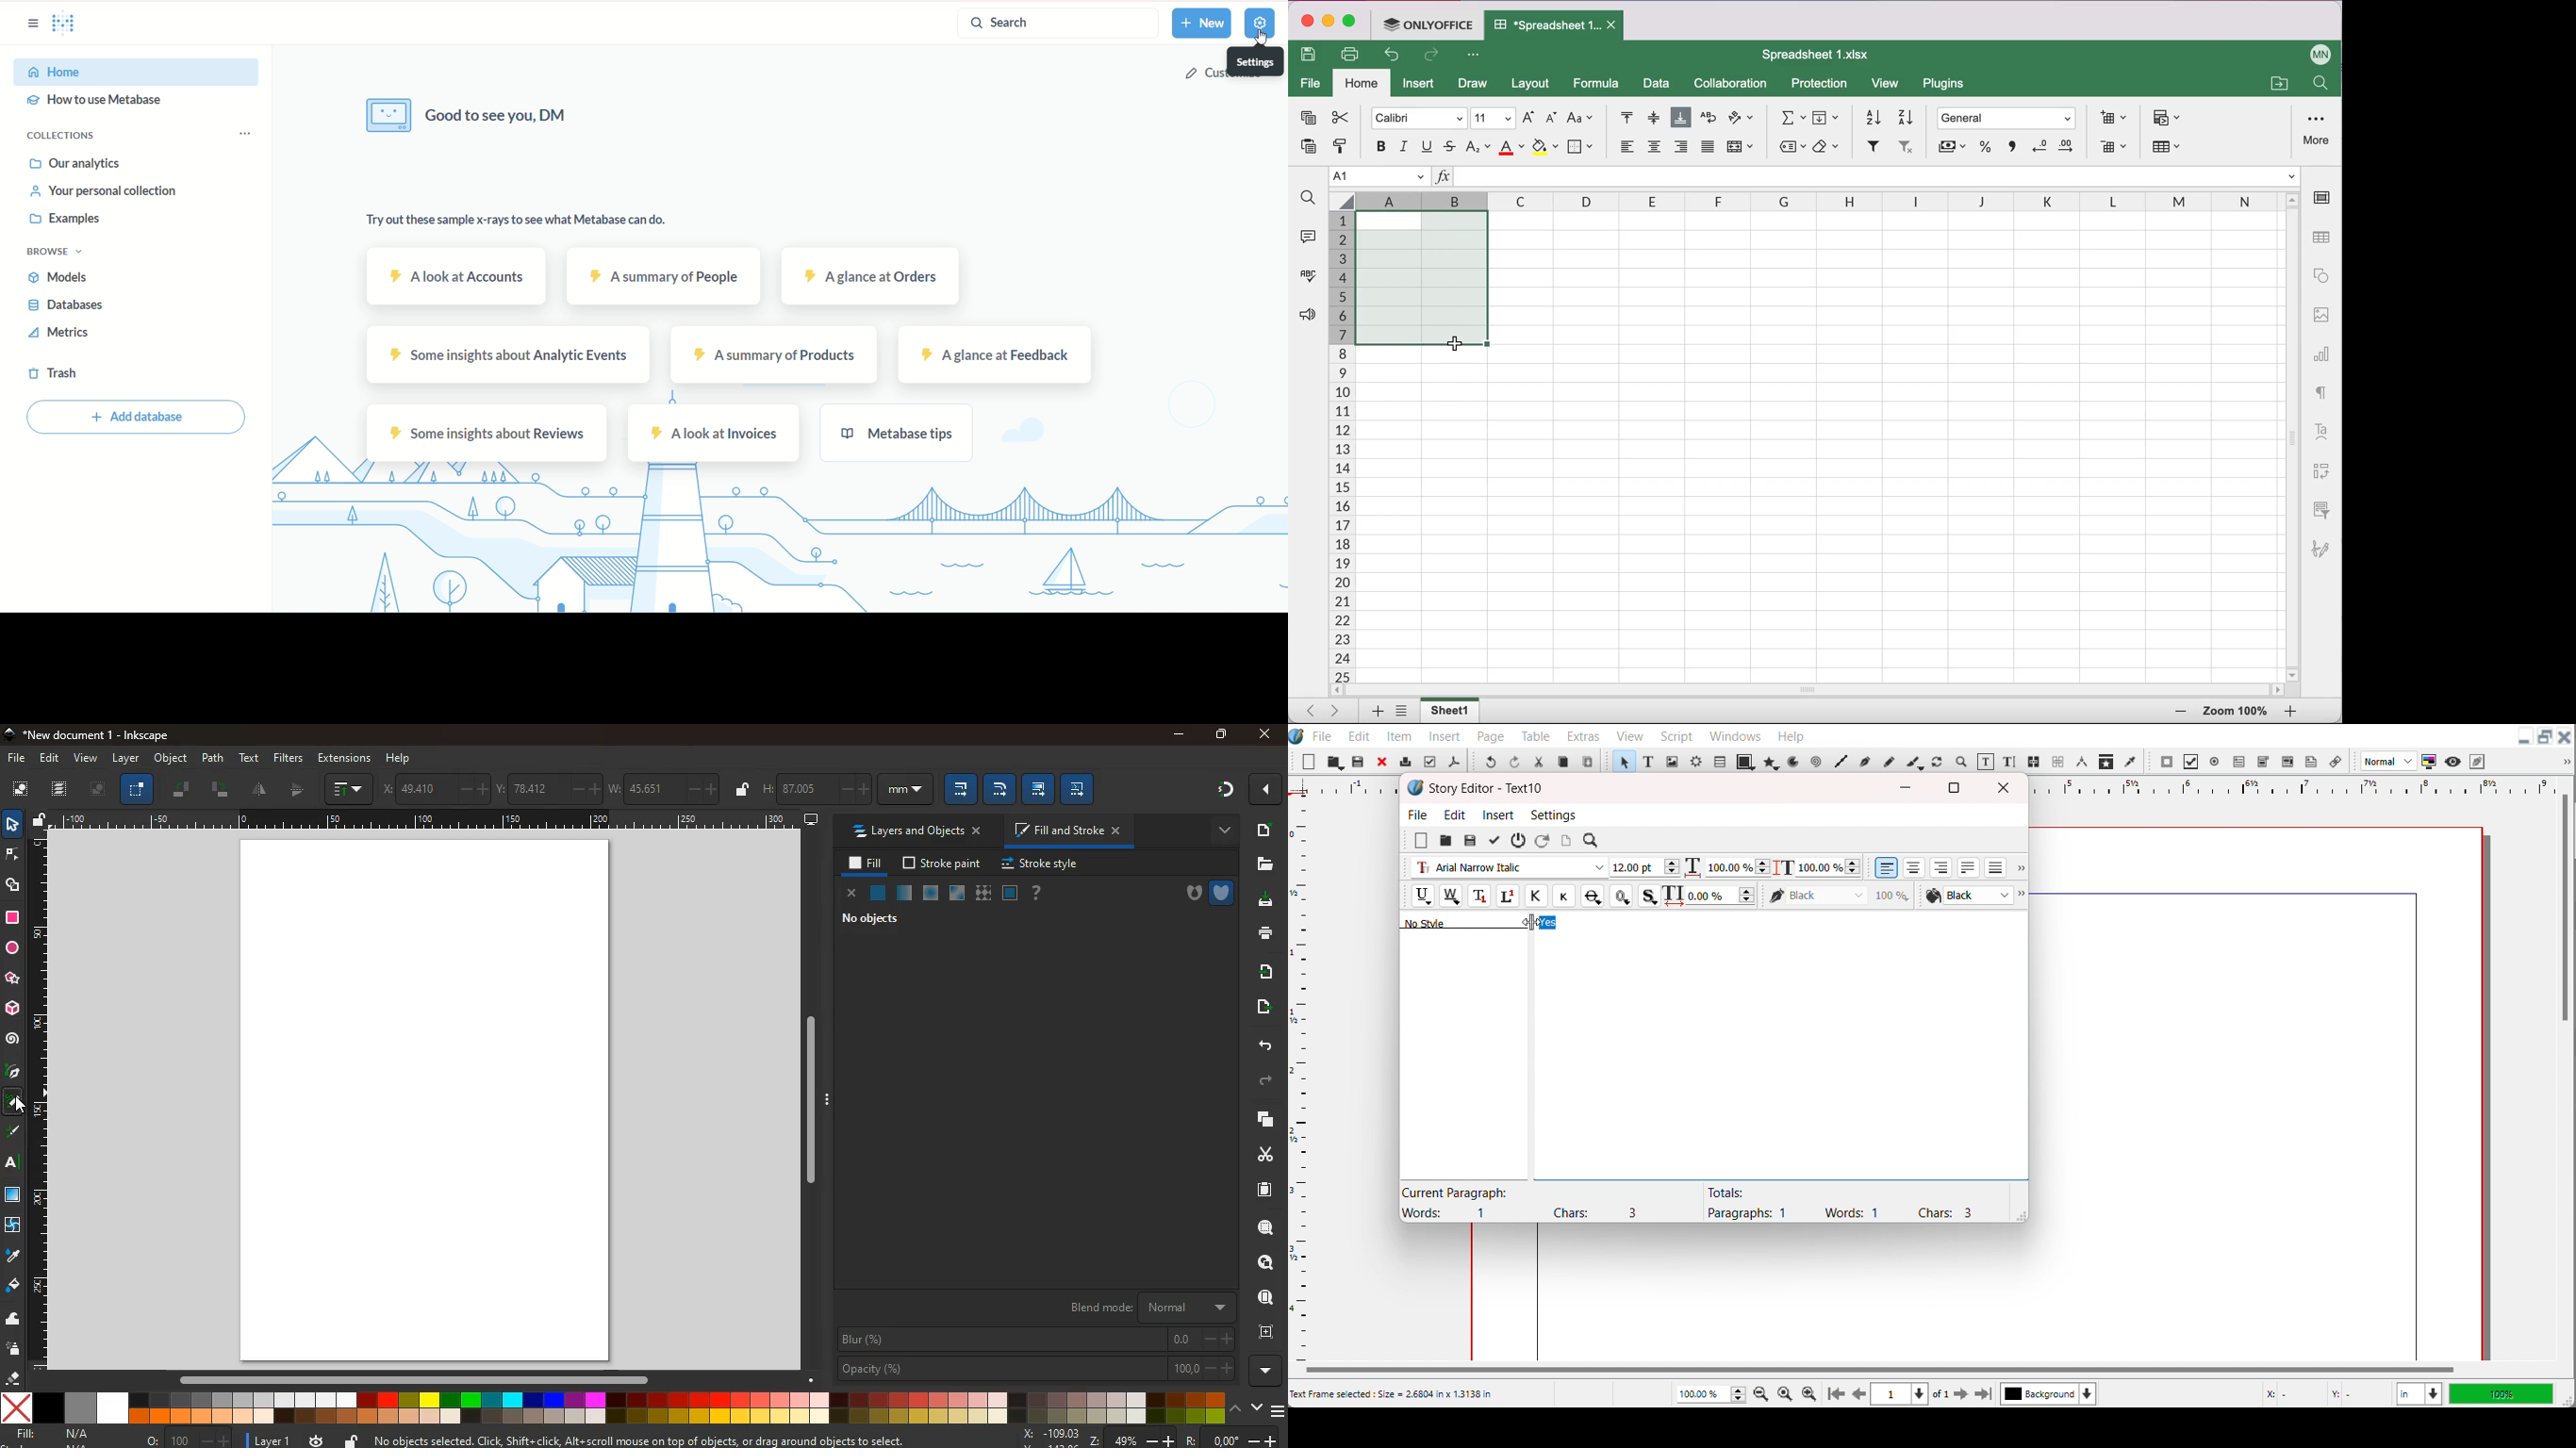  I want to click on redo, so click(1434, 57).